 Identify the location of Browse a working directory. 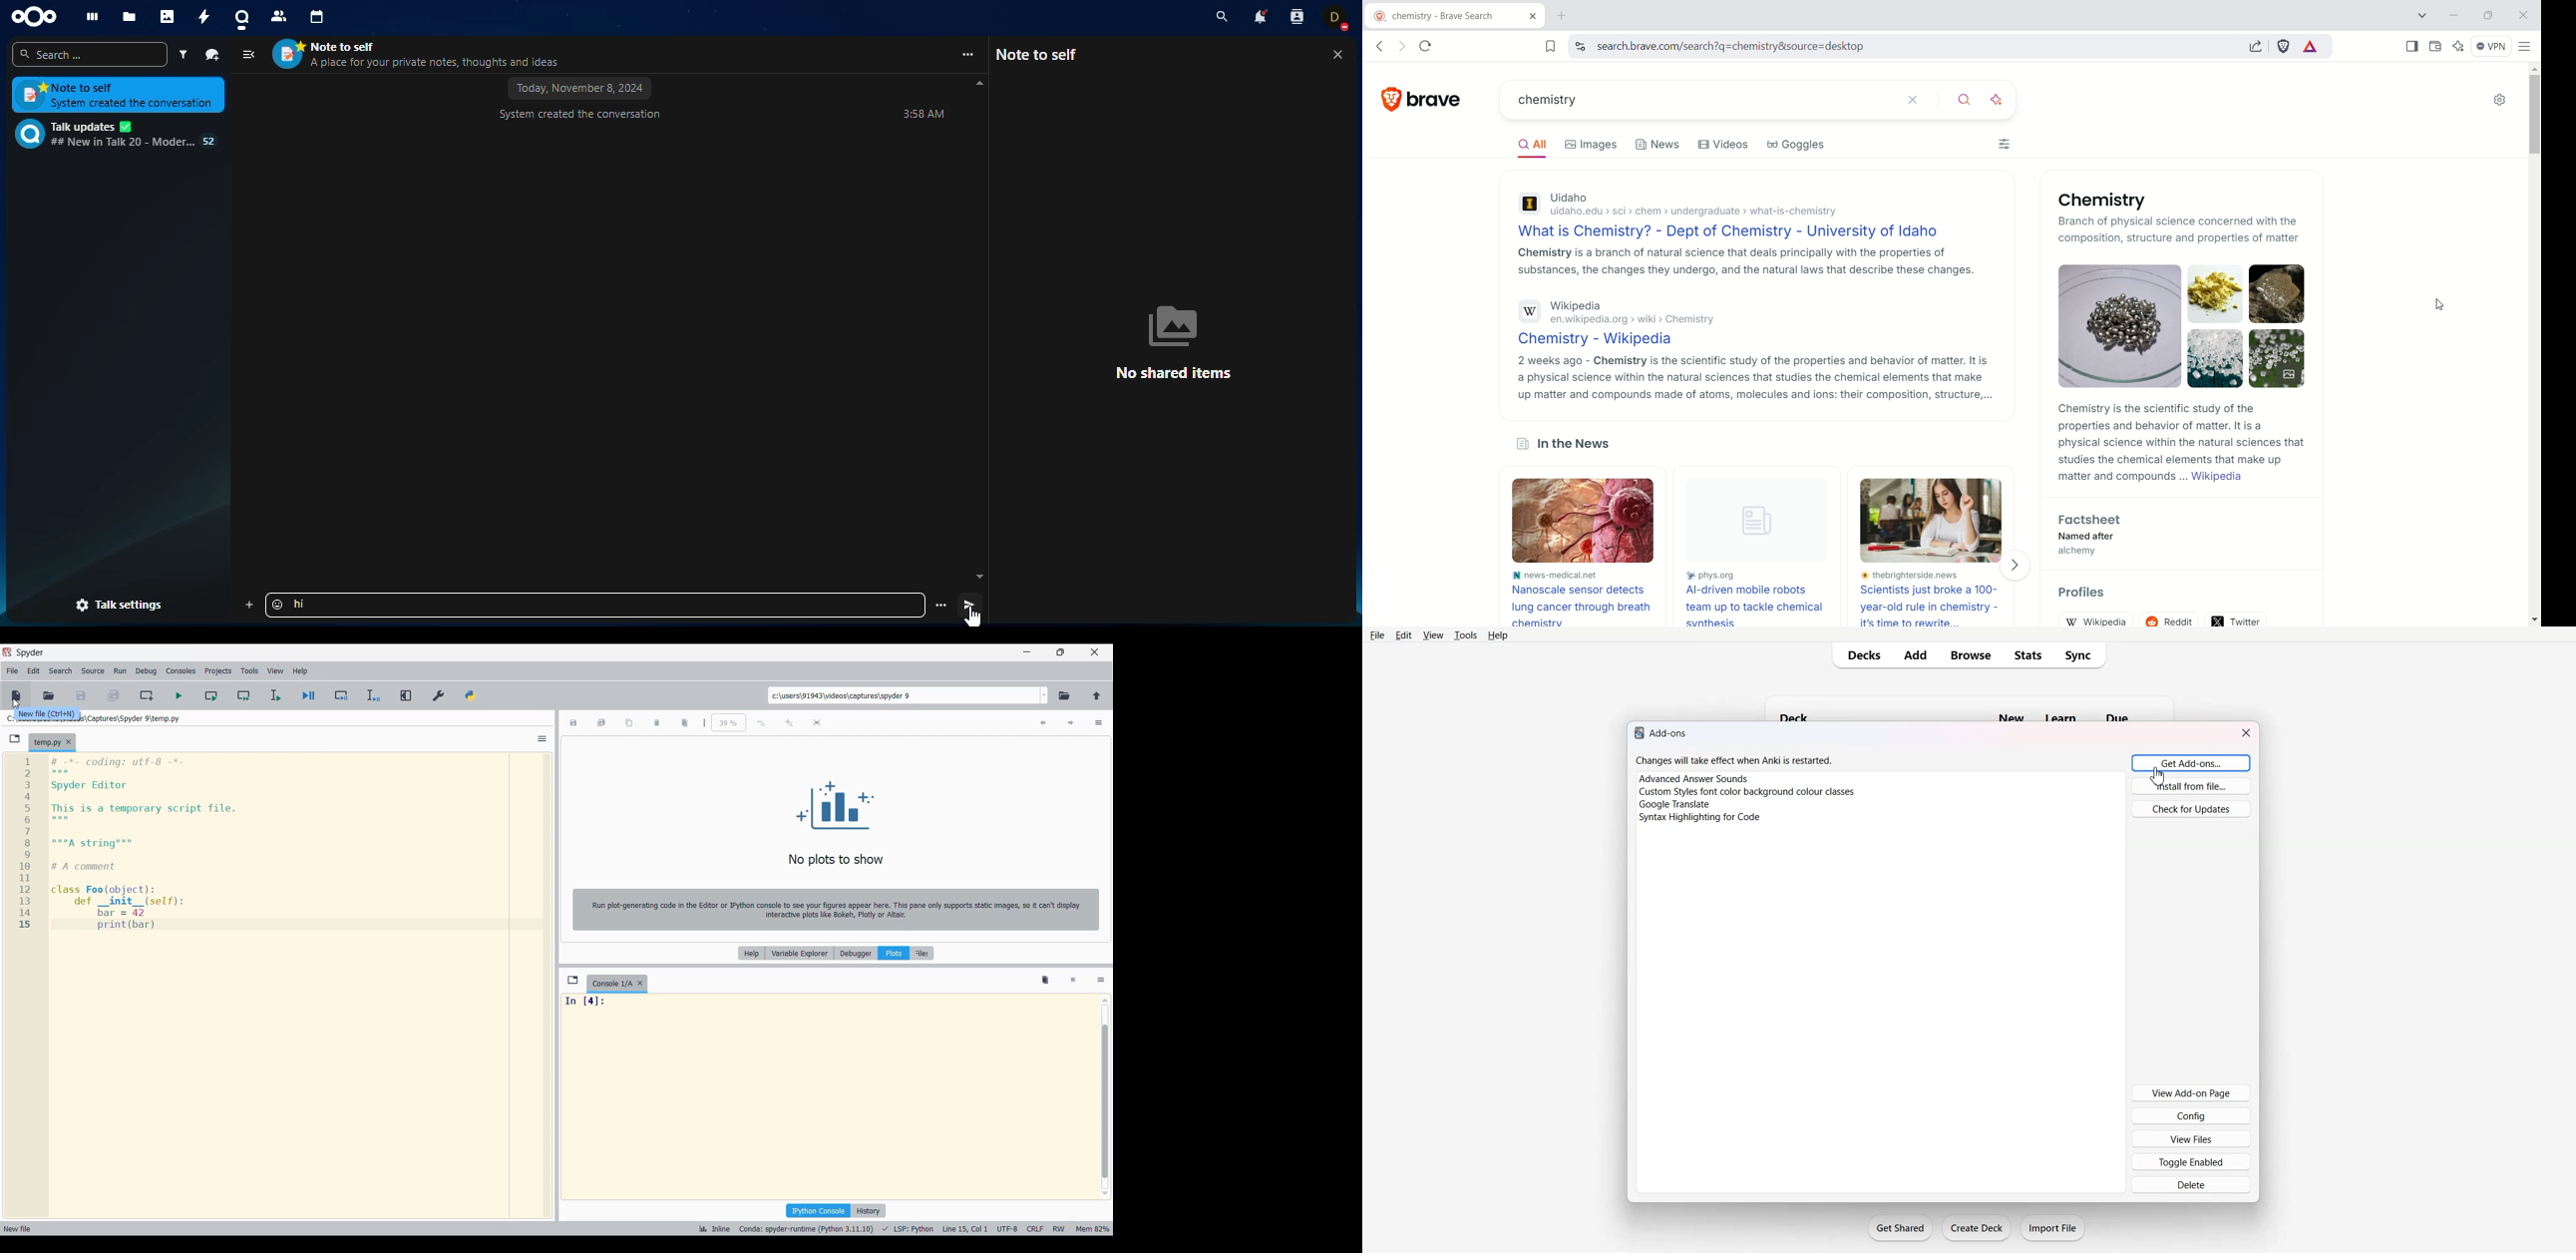
(1065, 697).